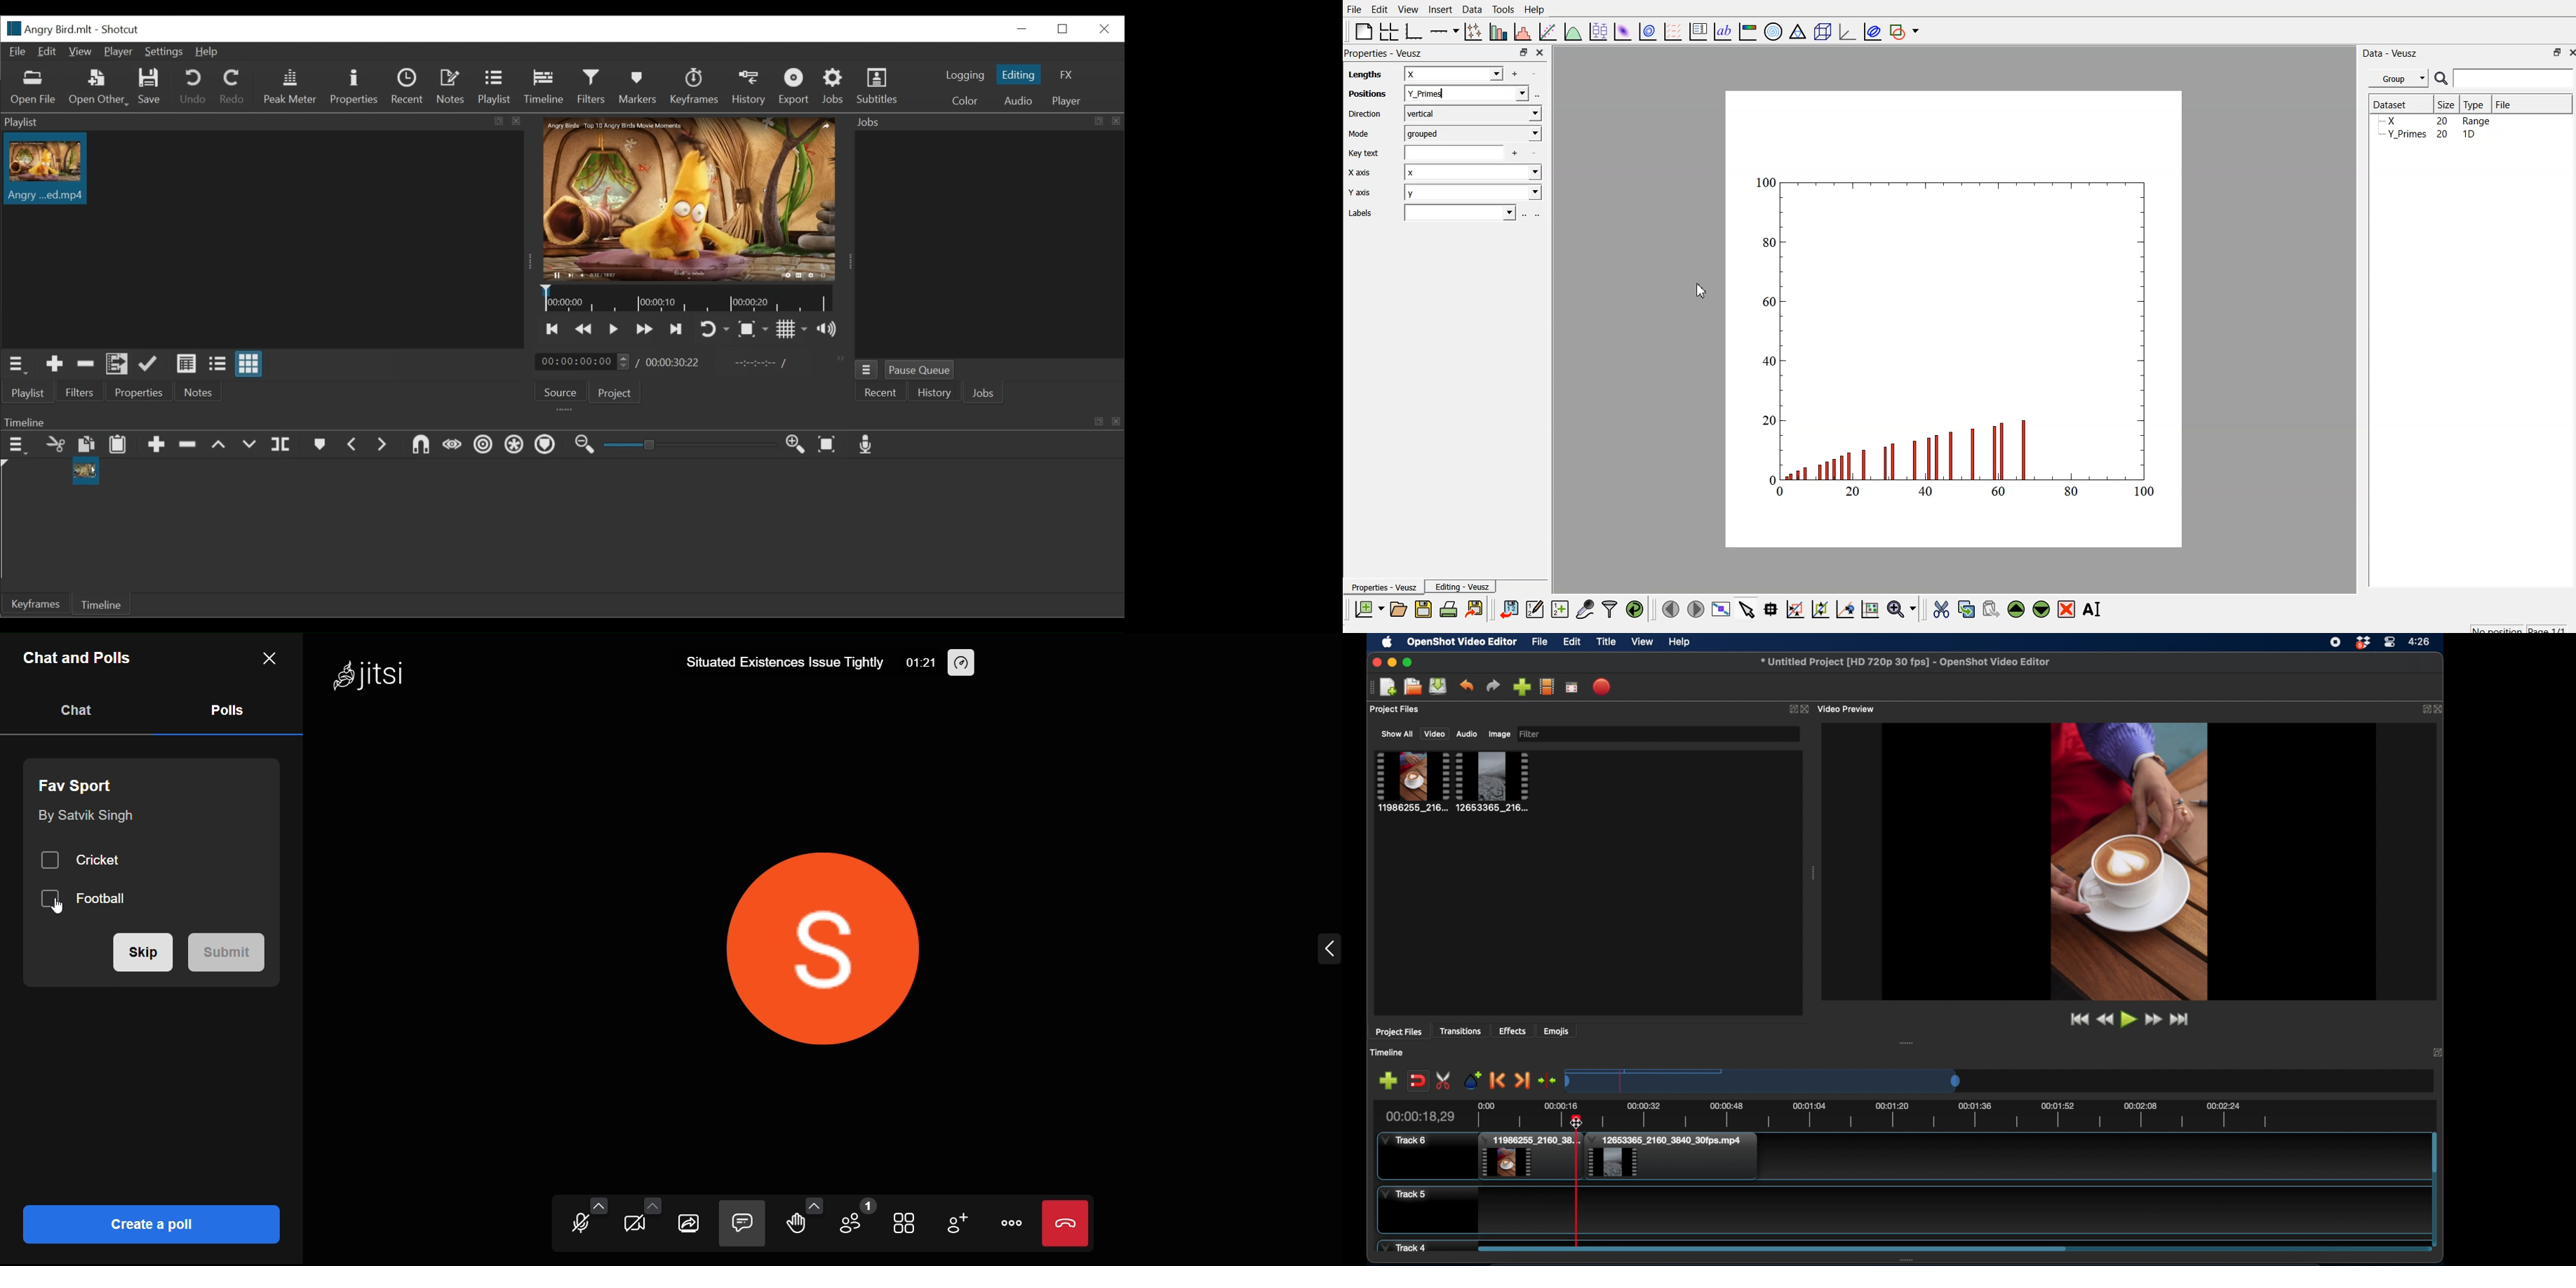 The width and height of the screenshot is (2576, 1288). What do you see at coordinates (354, 86) in the screenshot?
I see `Properties` at bounding box center [354, 86].